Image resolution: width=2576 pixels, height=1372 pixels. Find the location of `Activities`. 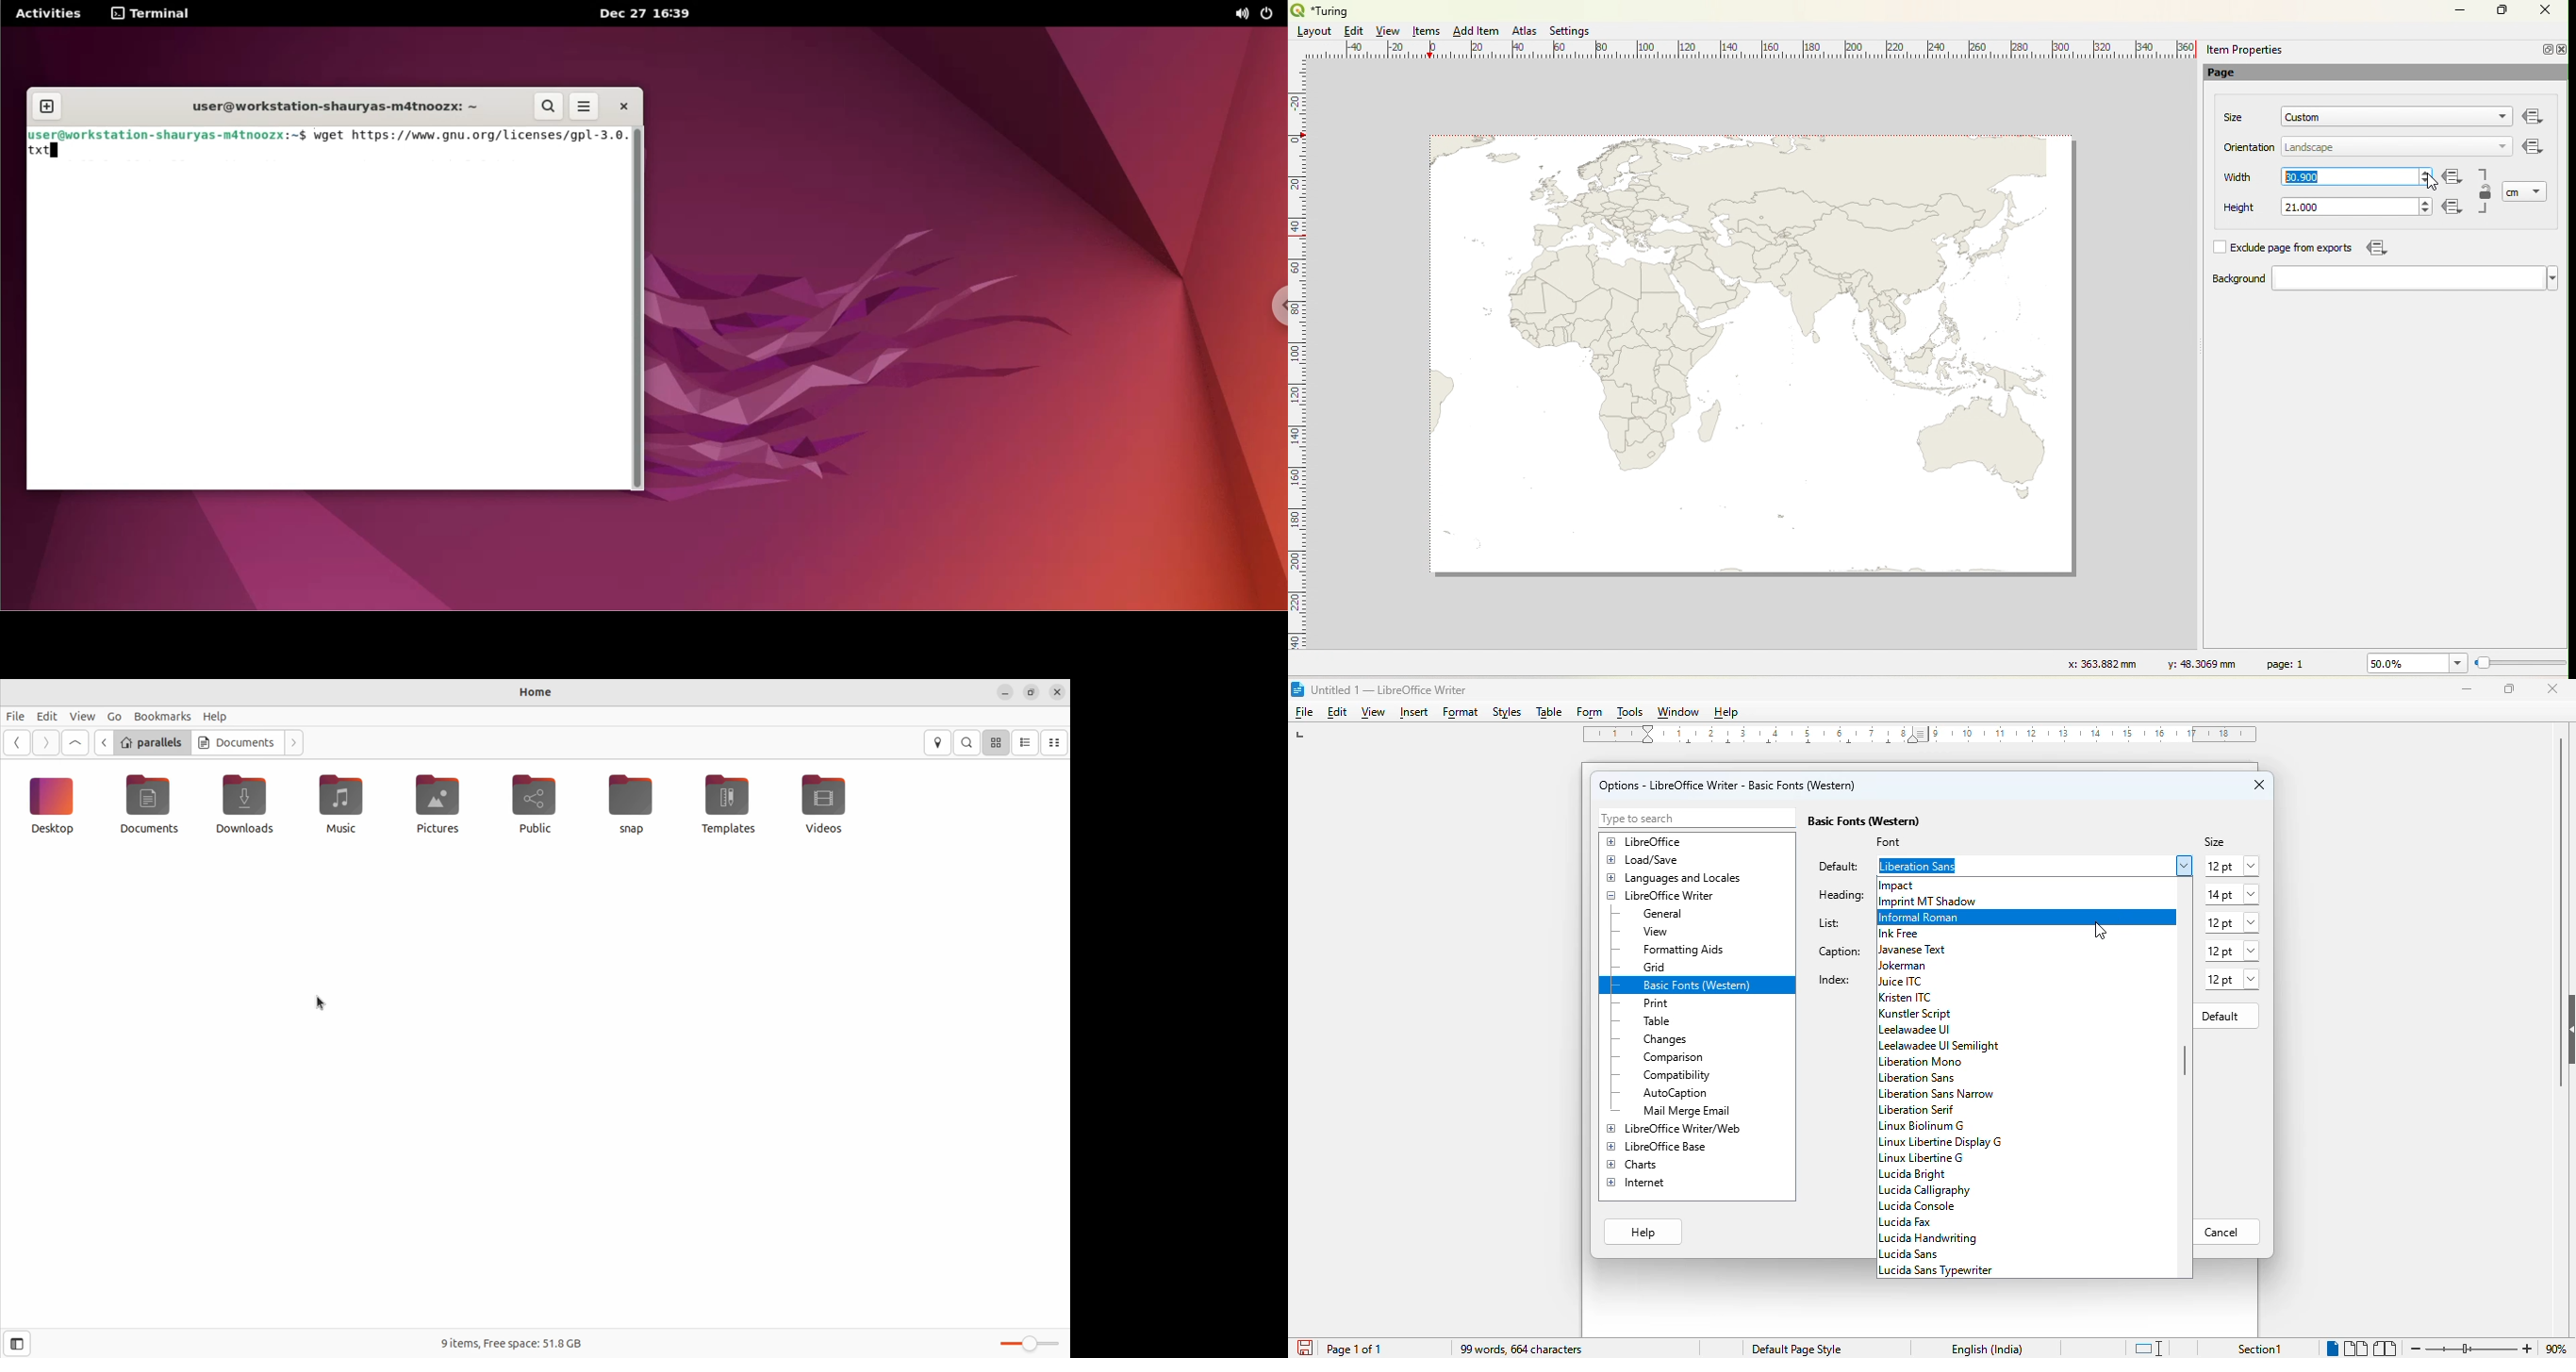

Activities is located at coordinates (53, 13).